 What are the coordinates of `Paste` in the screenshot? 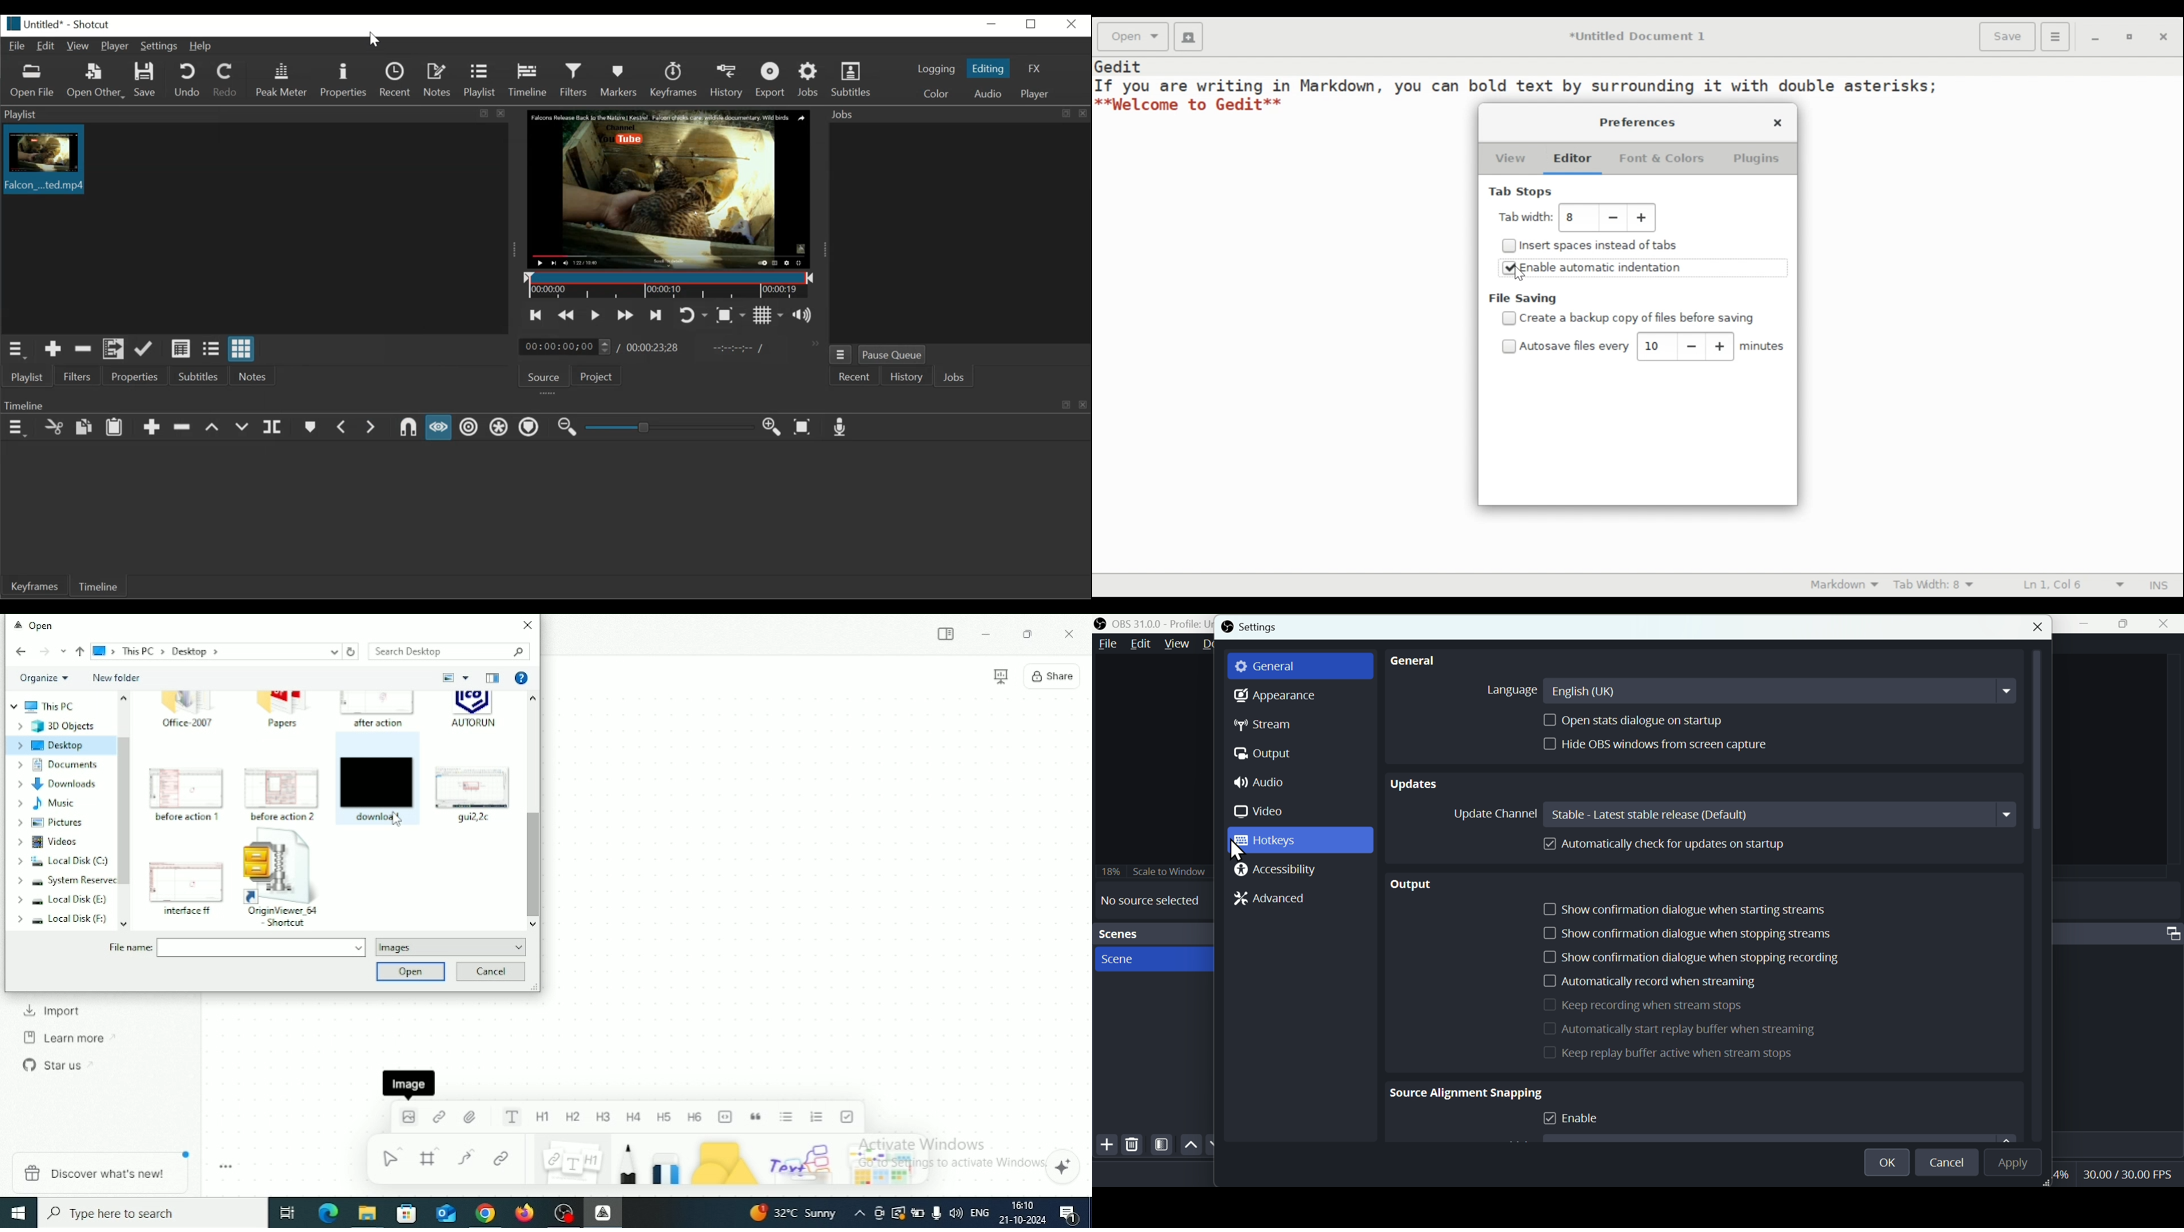 It's located at (115, 428).